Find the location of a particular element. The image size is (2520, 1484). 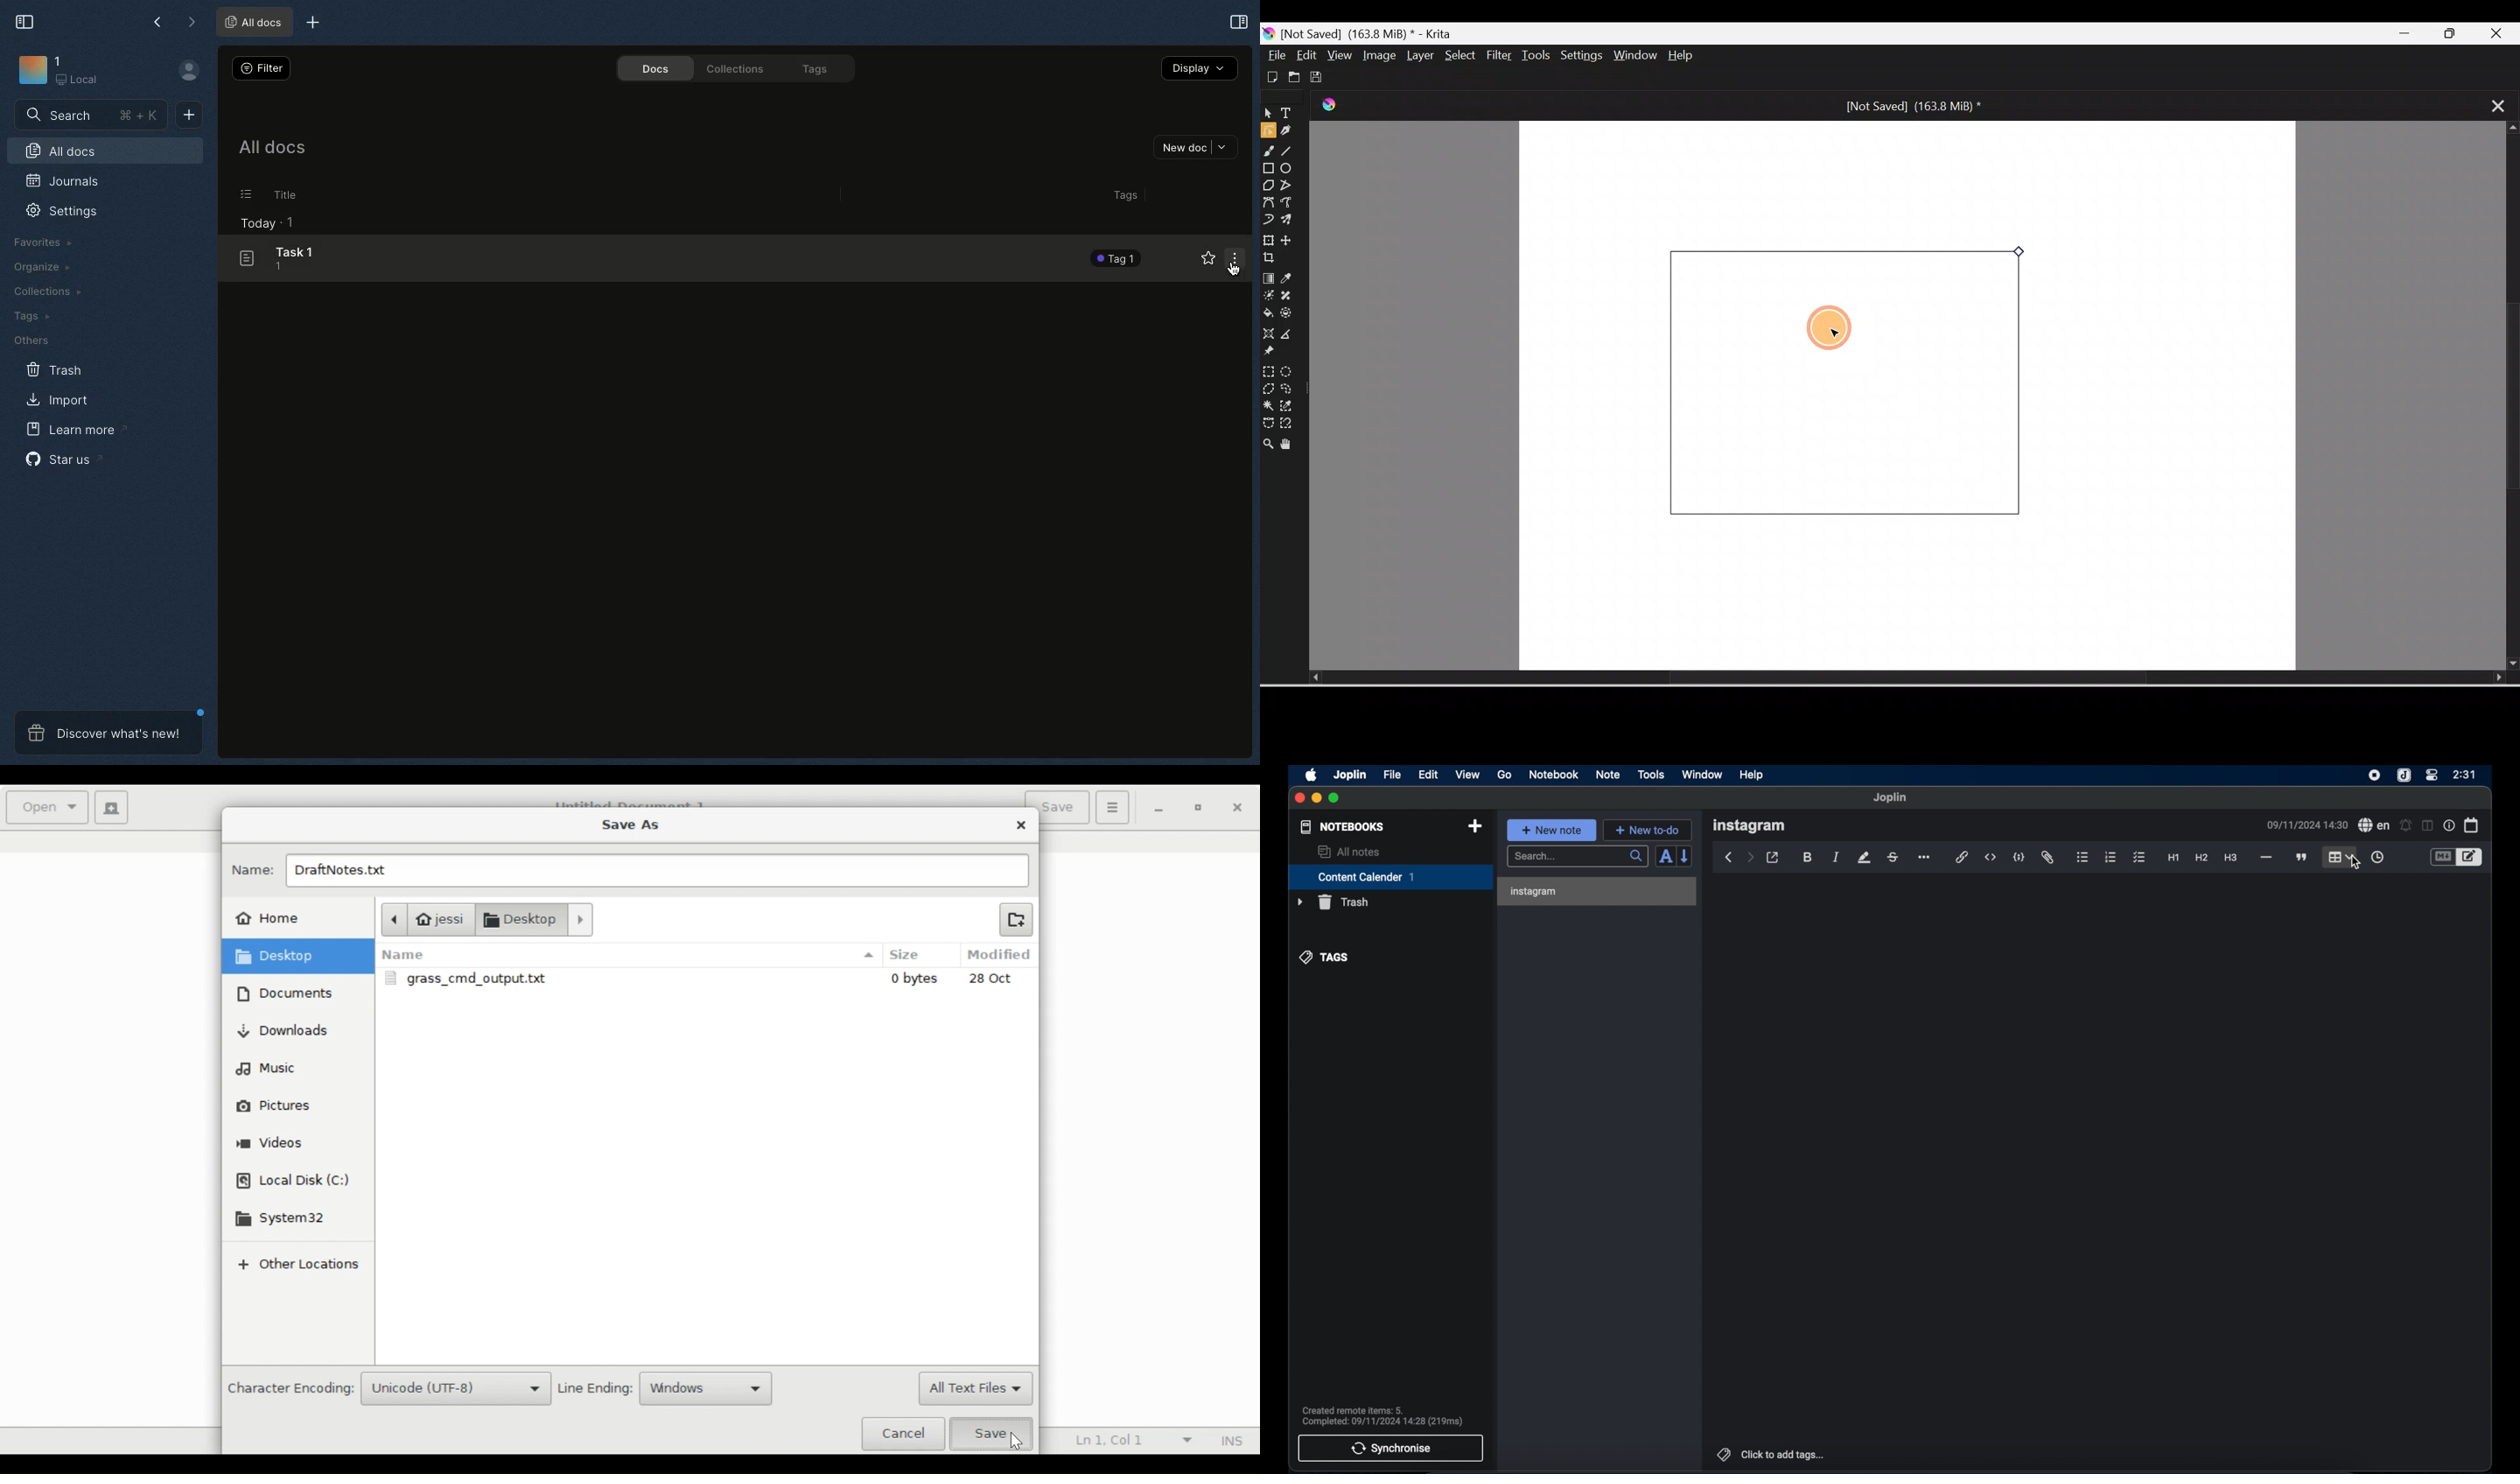

Modified is located at coordinates (1001, 955).